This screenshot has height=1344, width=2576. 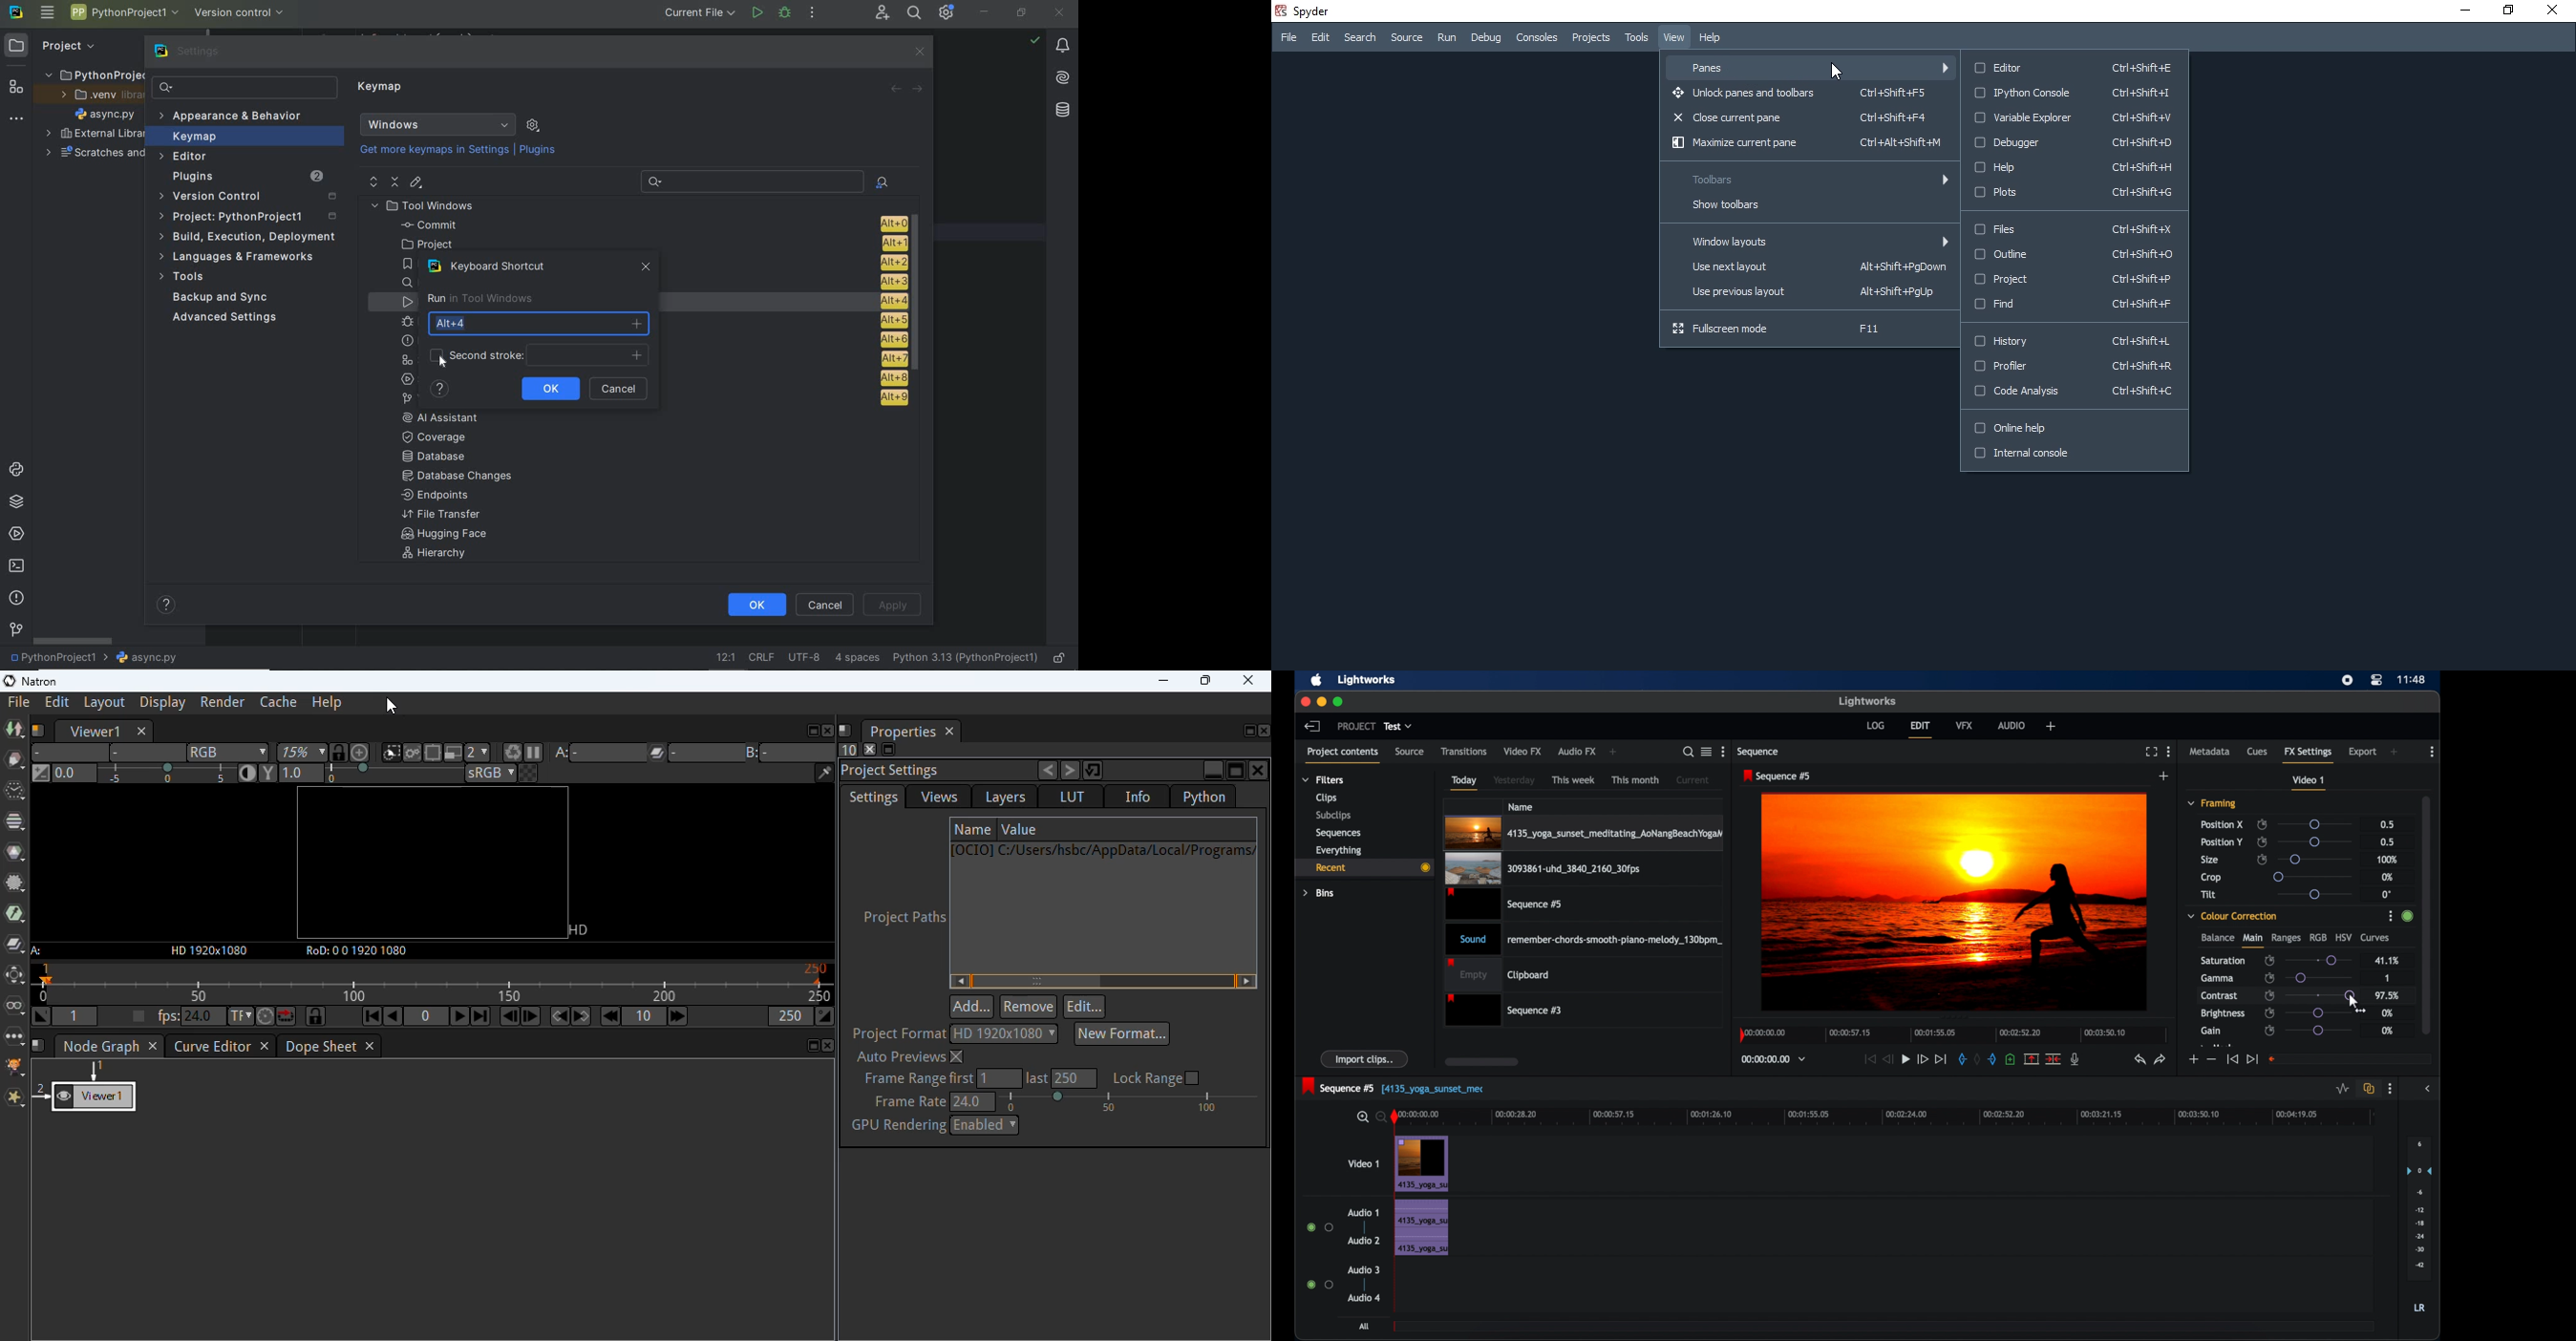 I want to click on more options, so click(x=2390, y=1089).